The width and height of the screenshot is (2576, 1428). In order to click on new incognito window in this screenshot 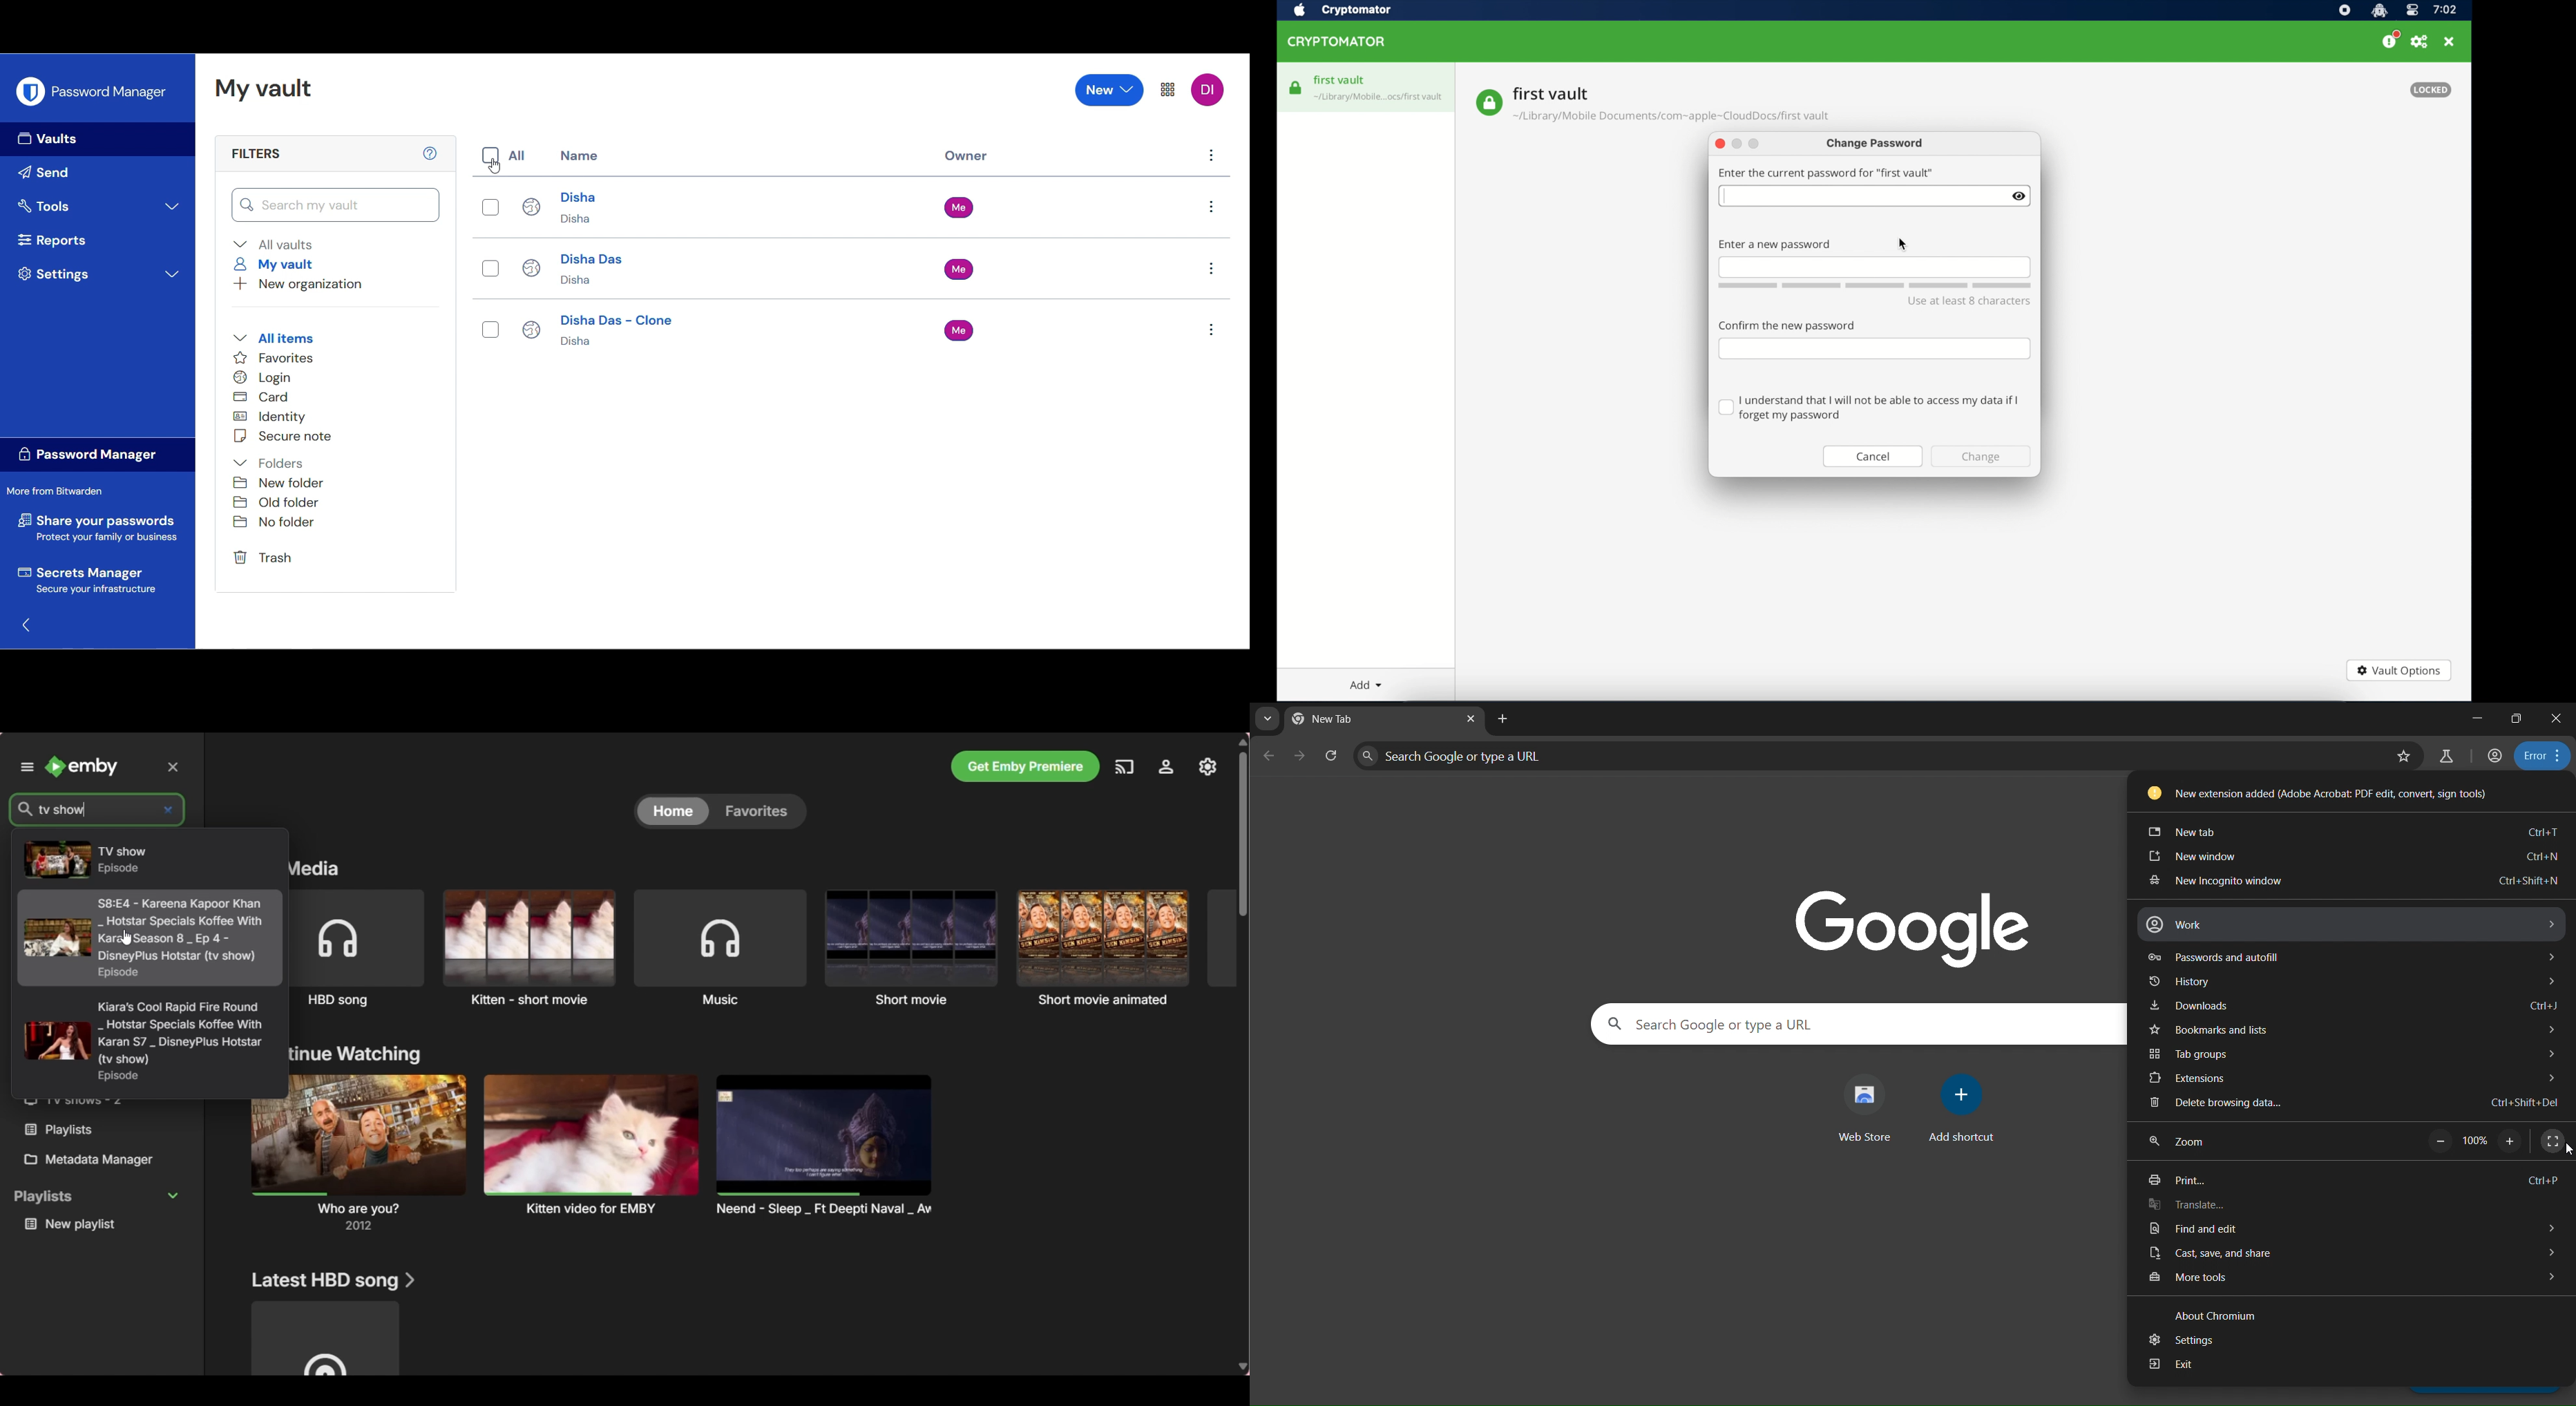, I will do `click(2351, 882)`.